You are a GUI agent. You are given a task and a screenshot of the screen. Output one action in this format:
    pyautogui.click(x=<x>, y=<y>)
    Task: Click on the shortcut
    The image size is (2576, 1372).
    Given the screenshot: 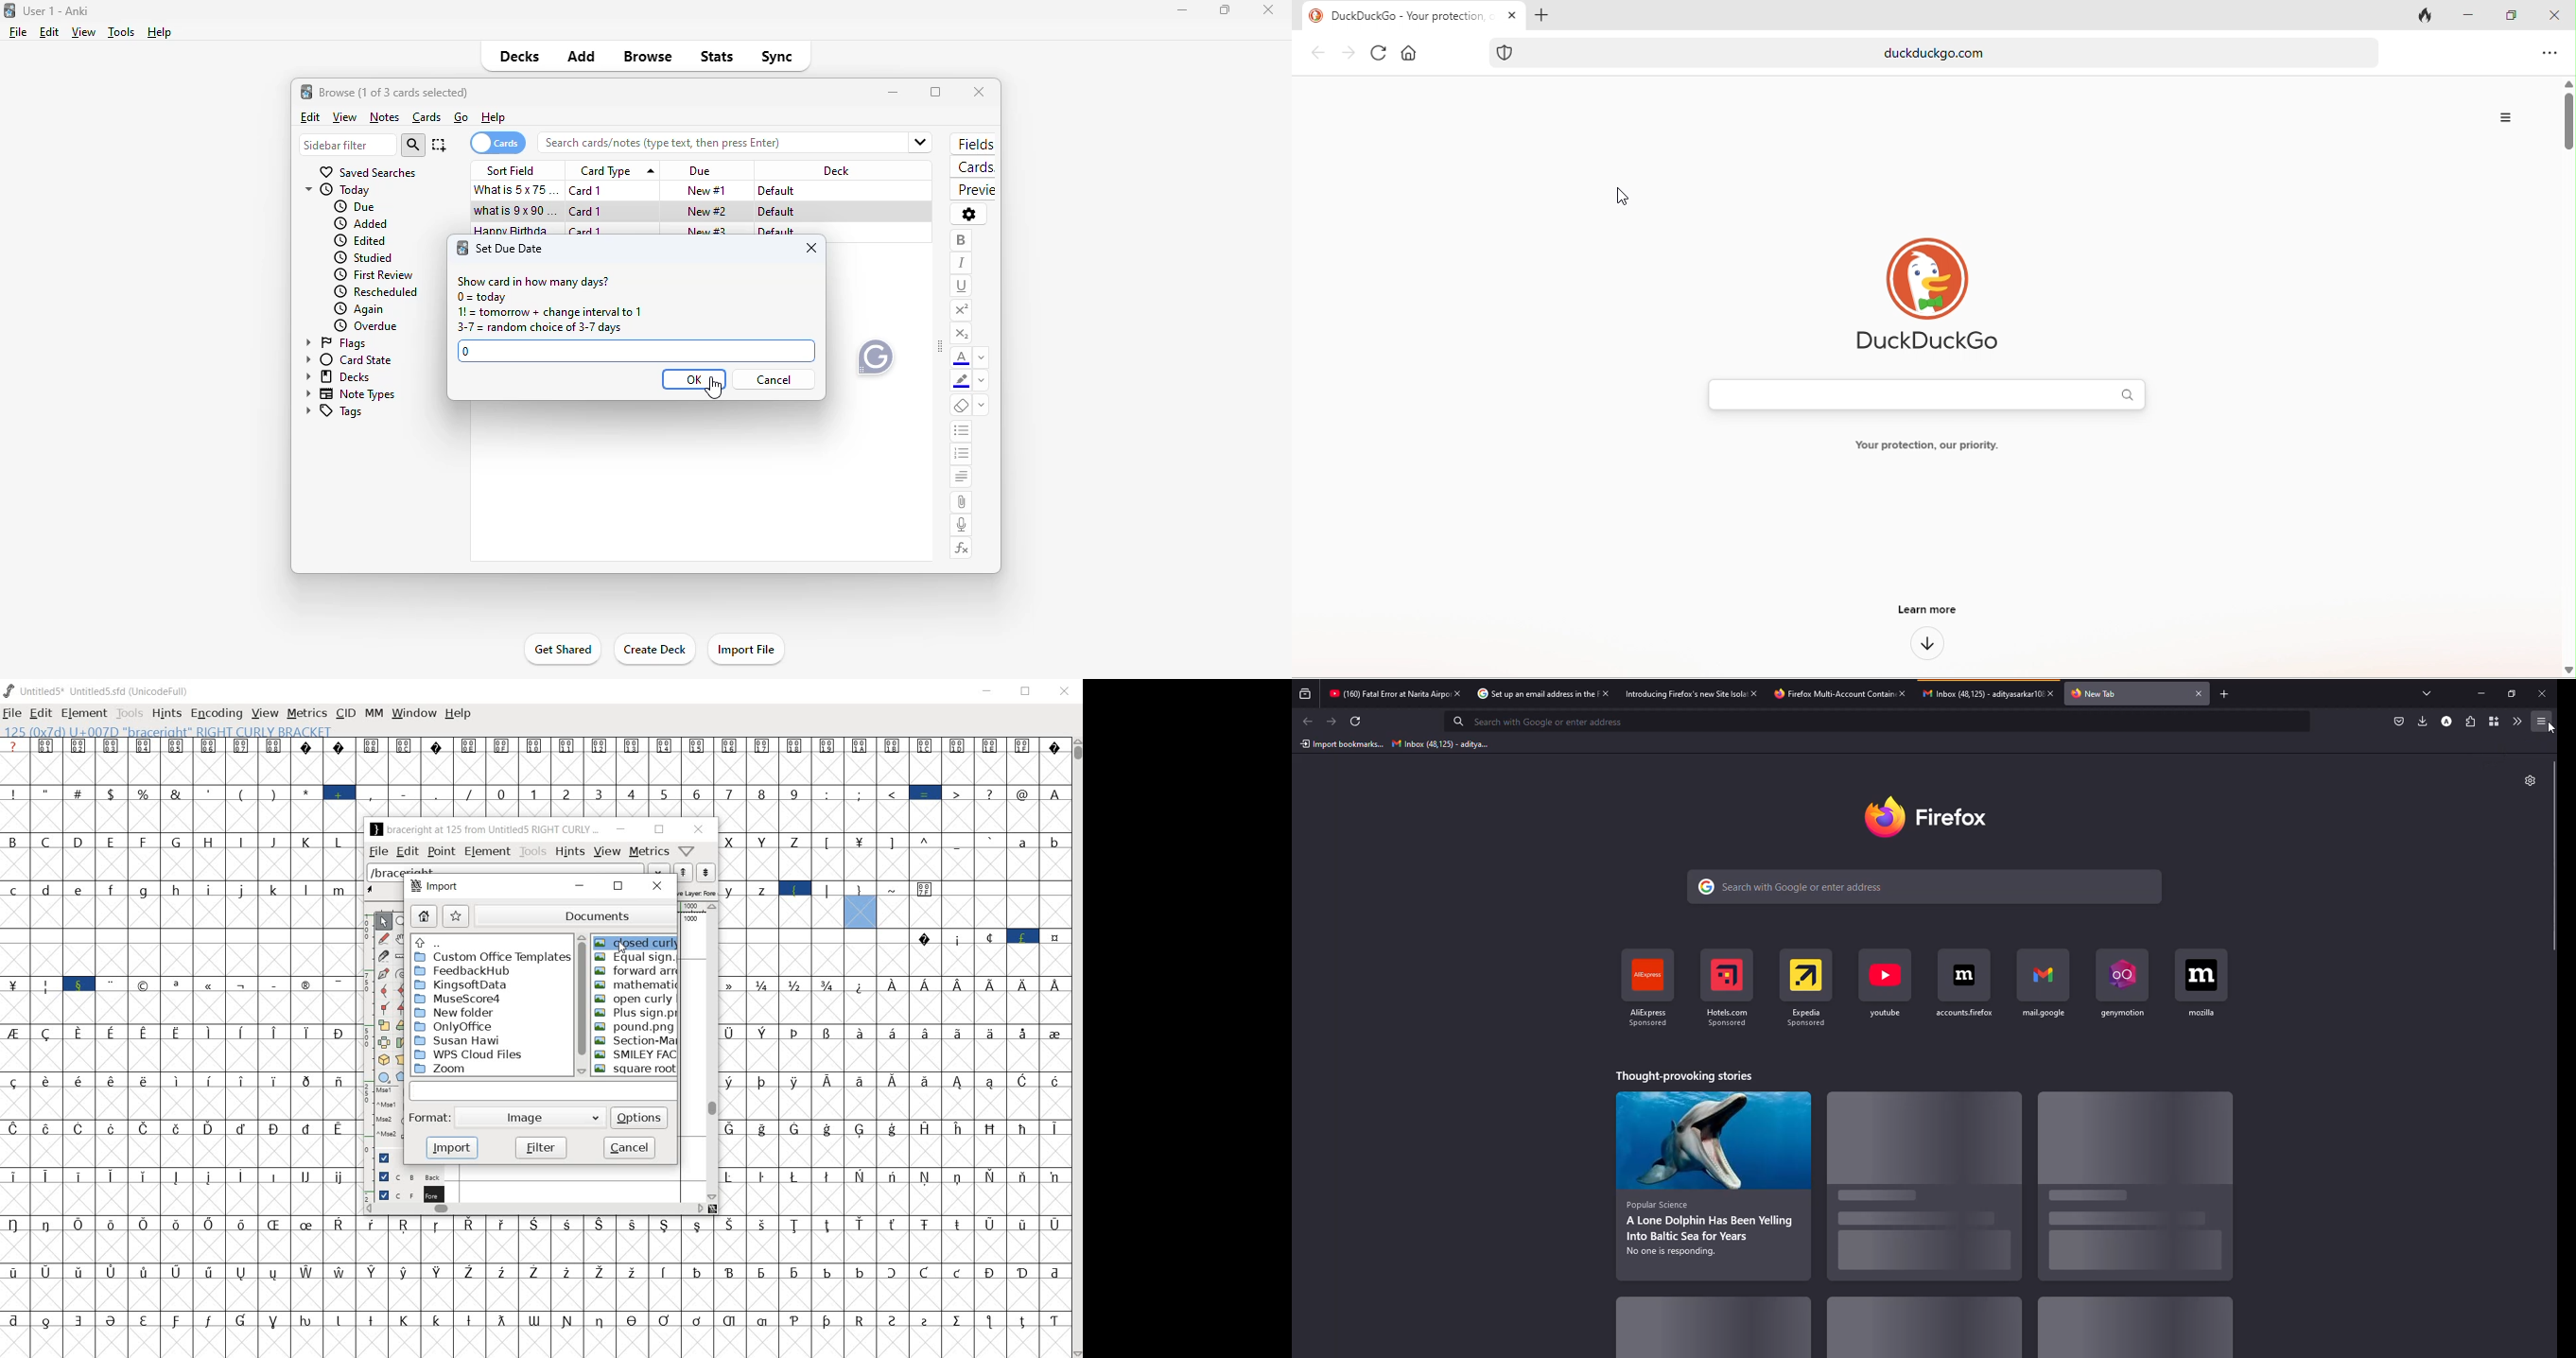 What is the action you would take?
    pyautogui.click(x=2124, y=984)
    